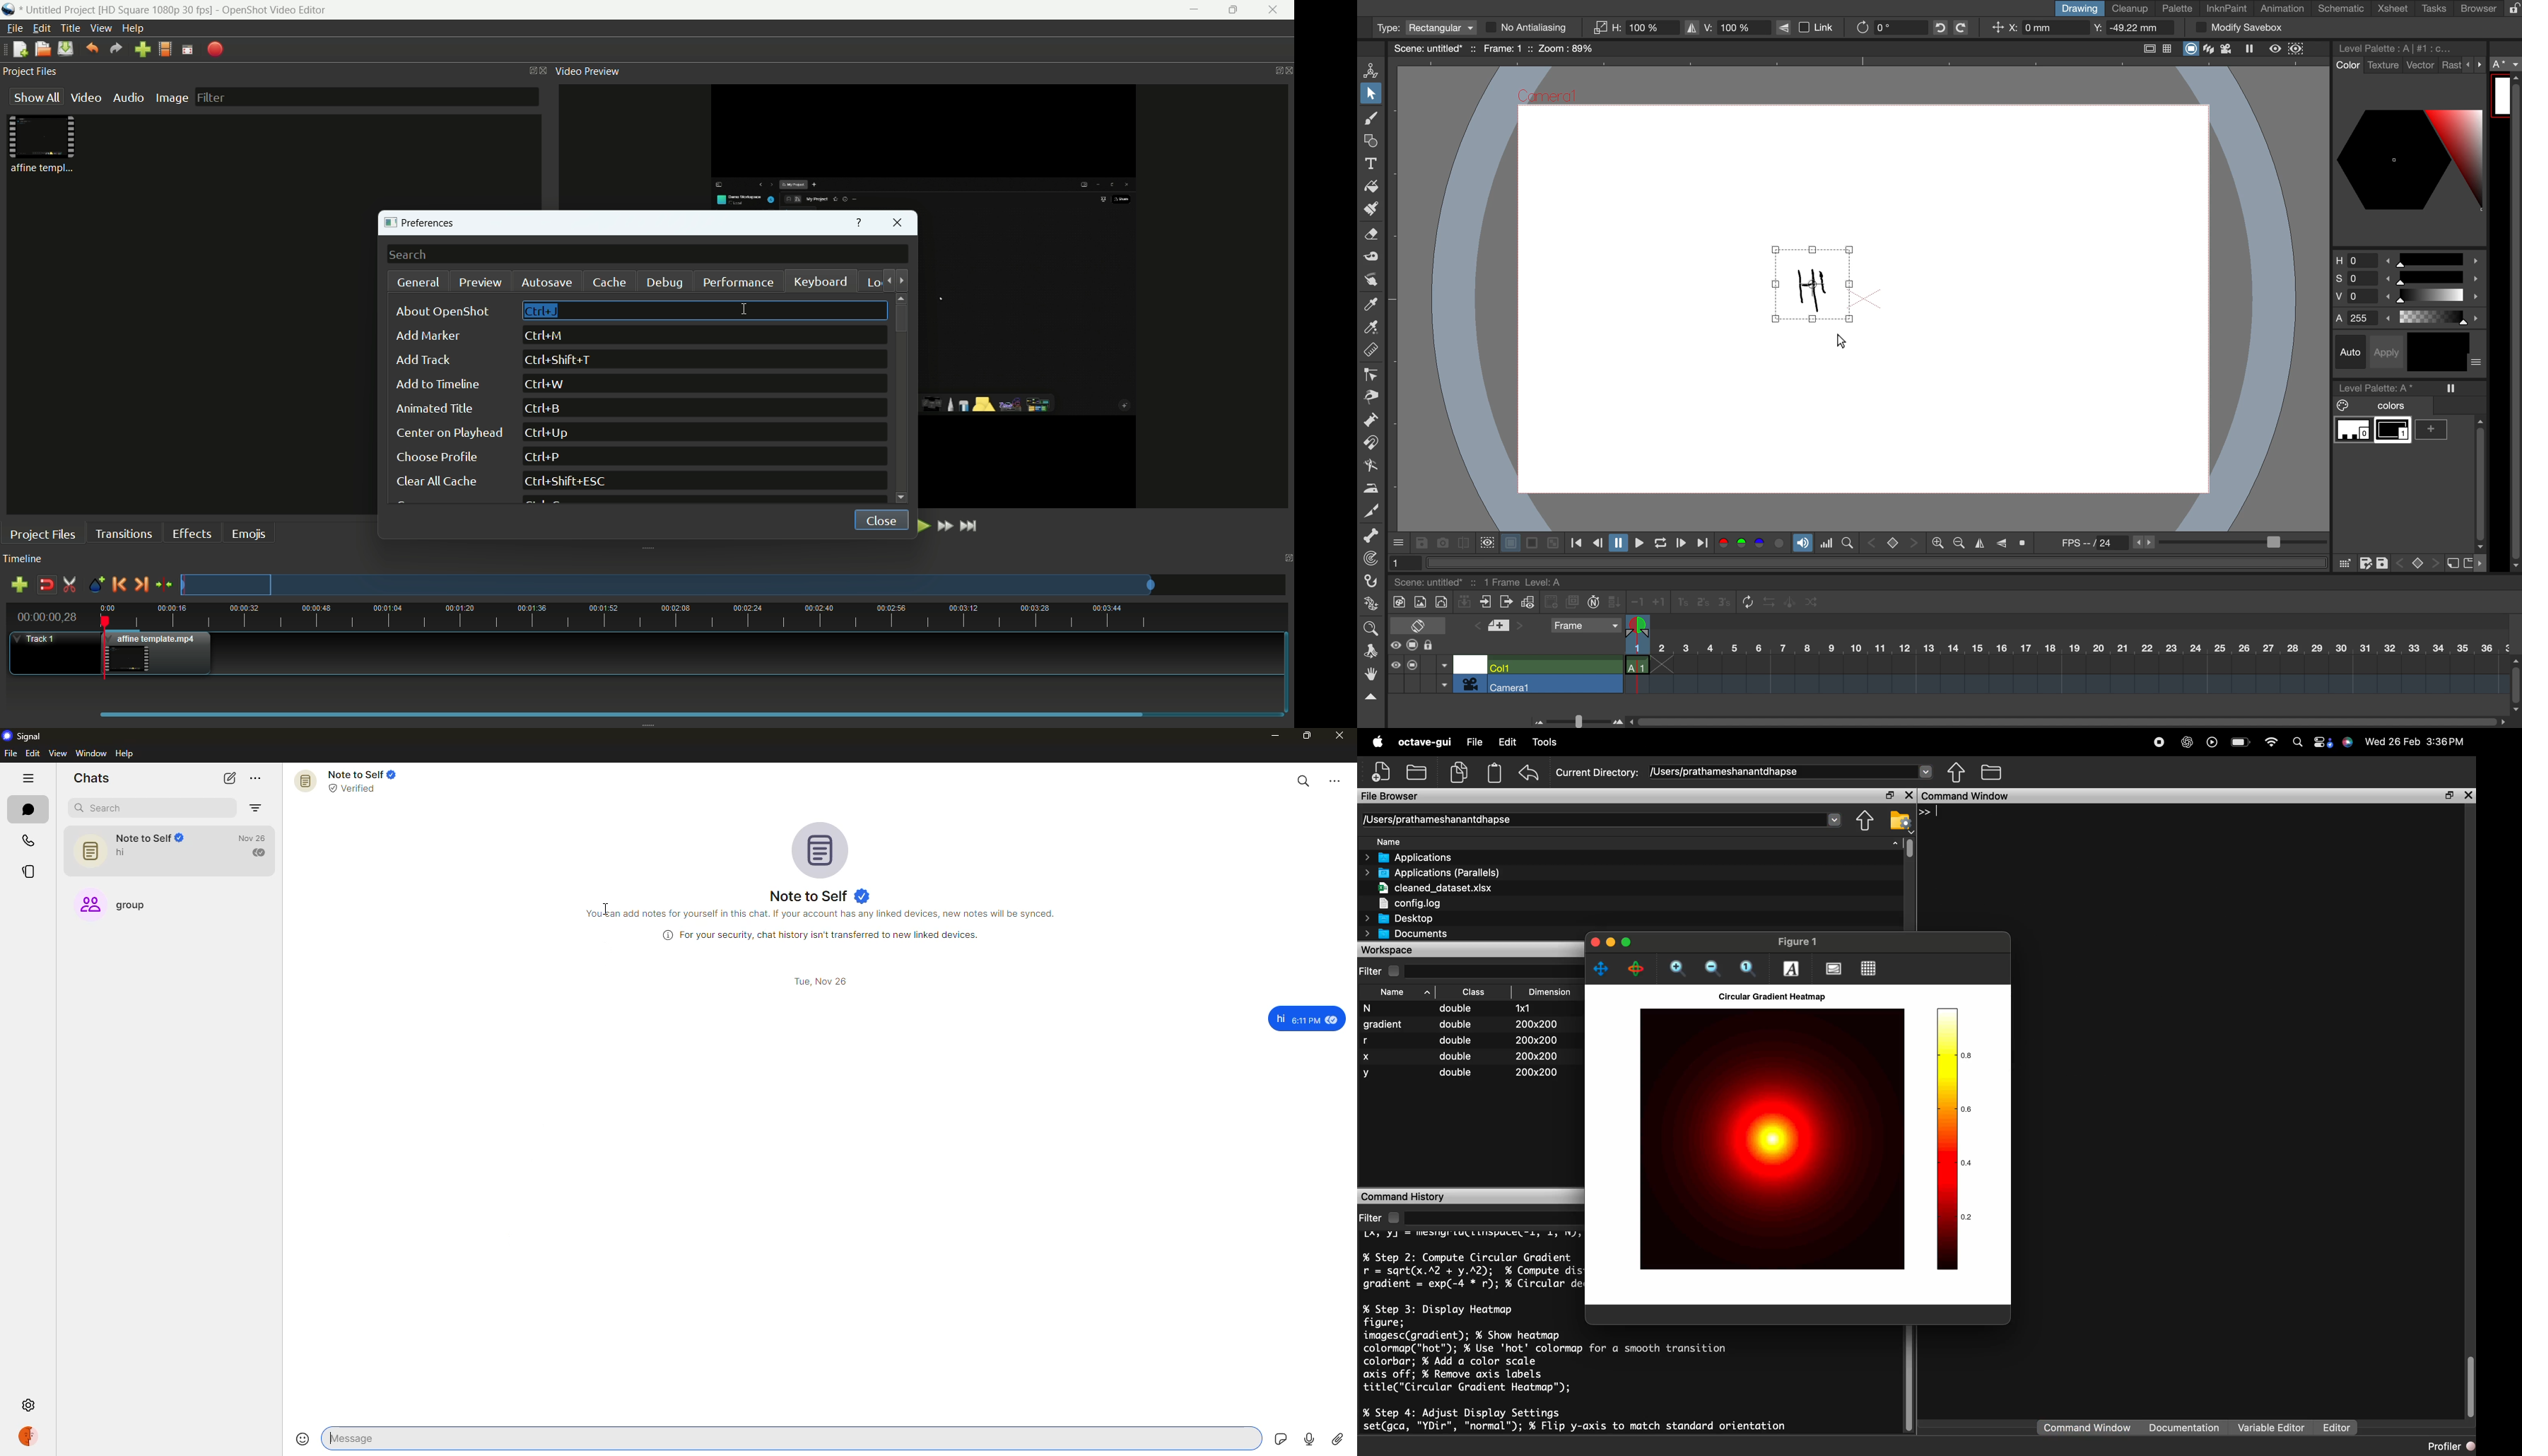 The height and width of the screenshot is (1456, 2548). Describe the element at coordinates (1816, 285) in the screenshot. I see `moved drawing` at that location.